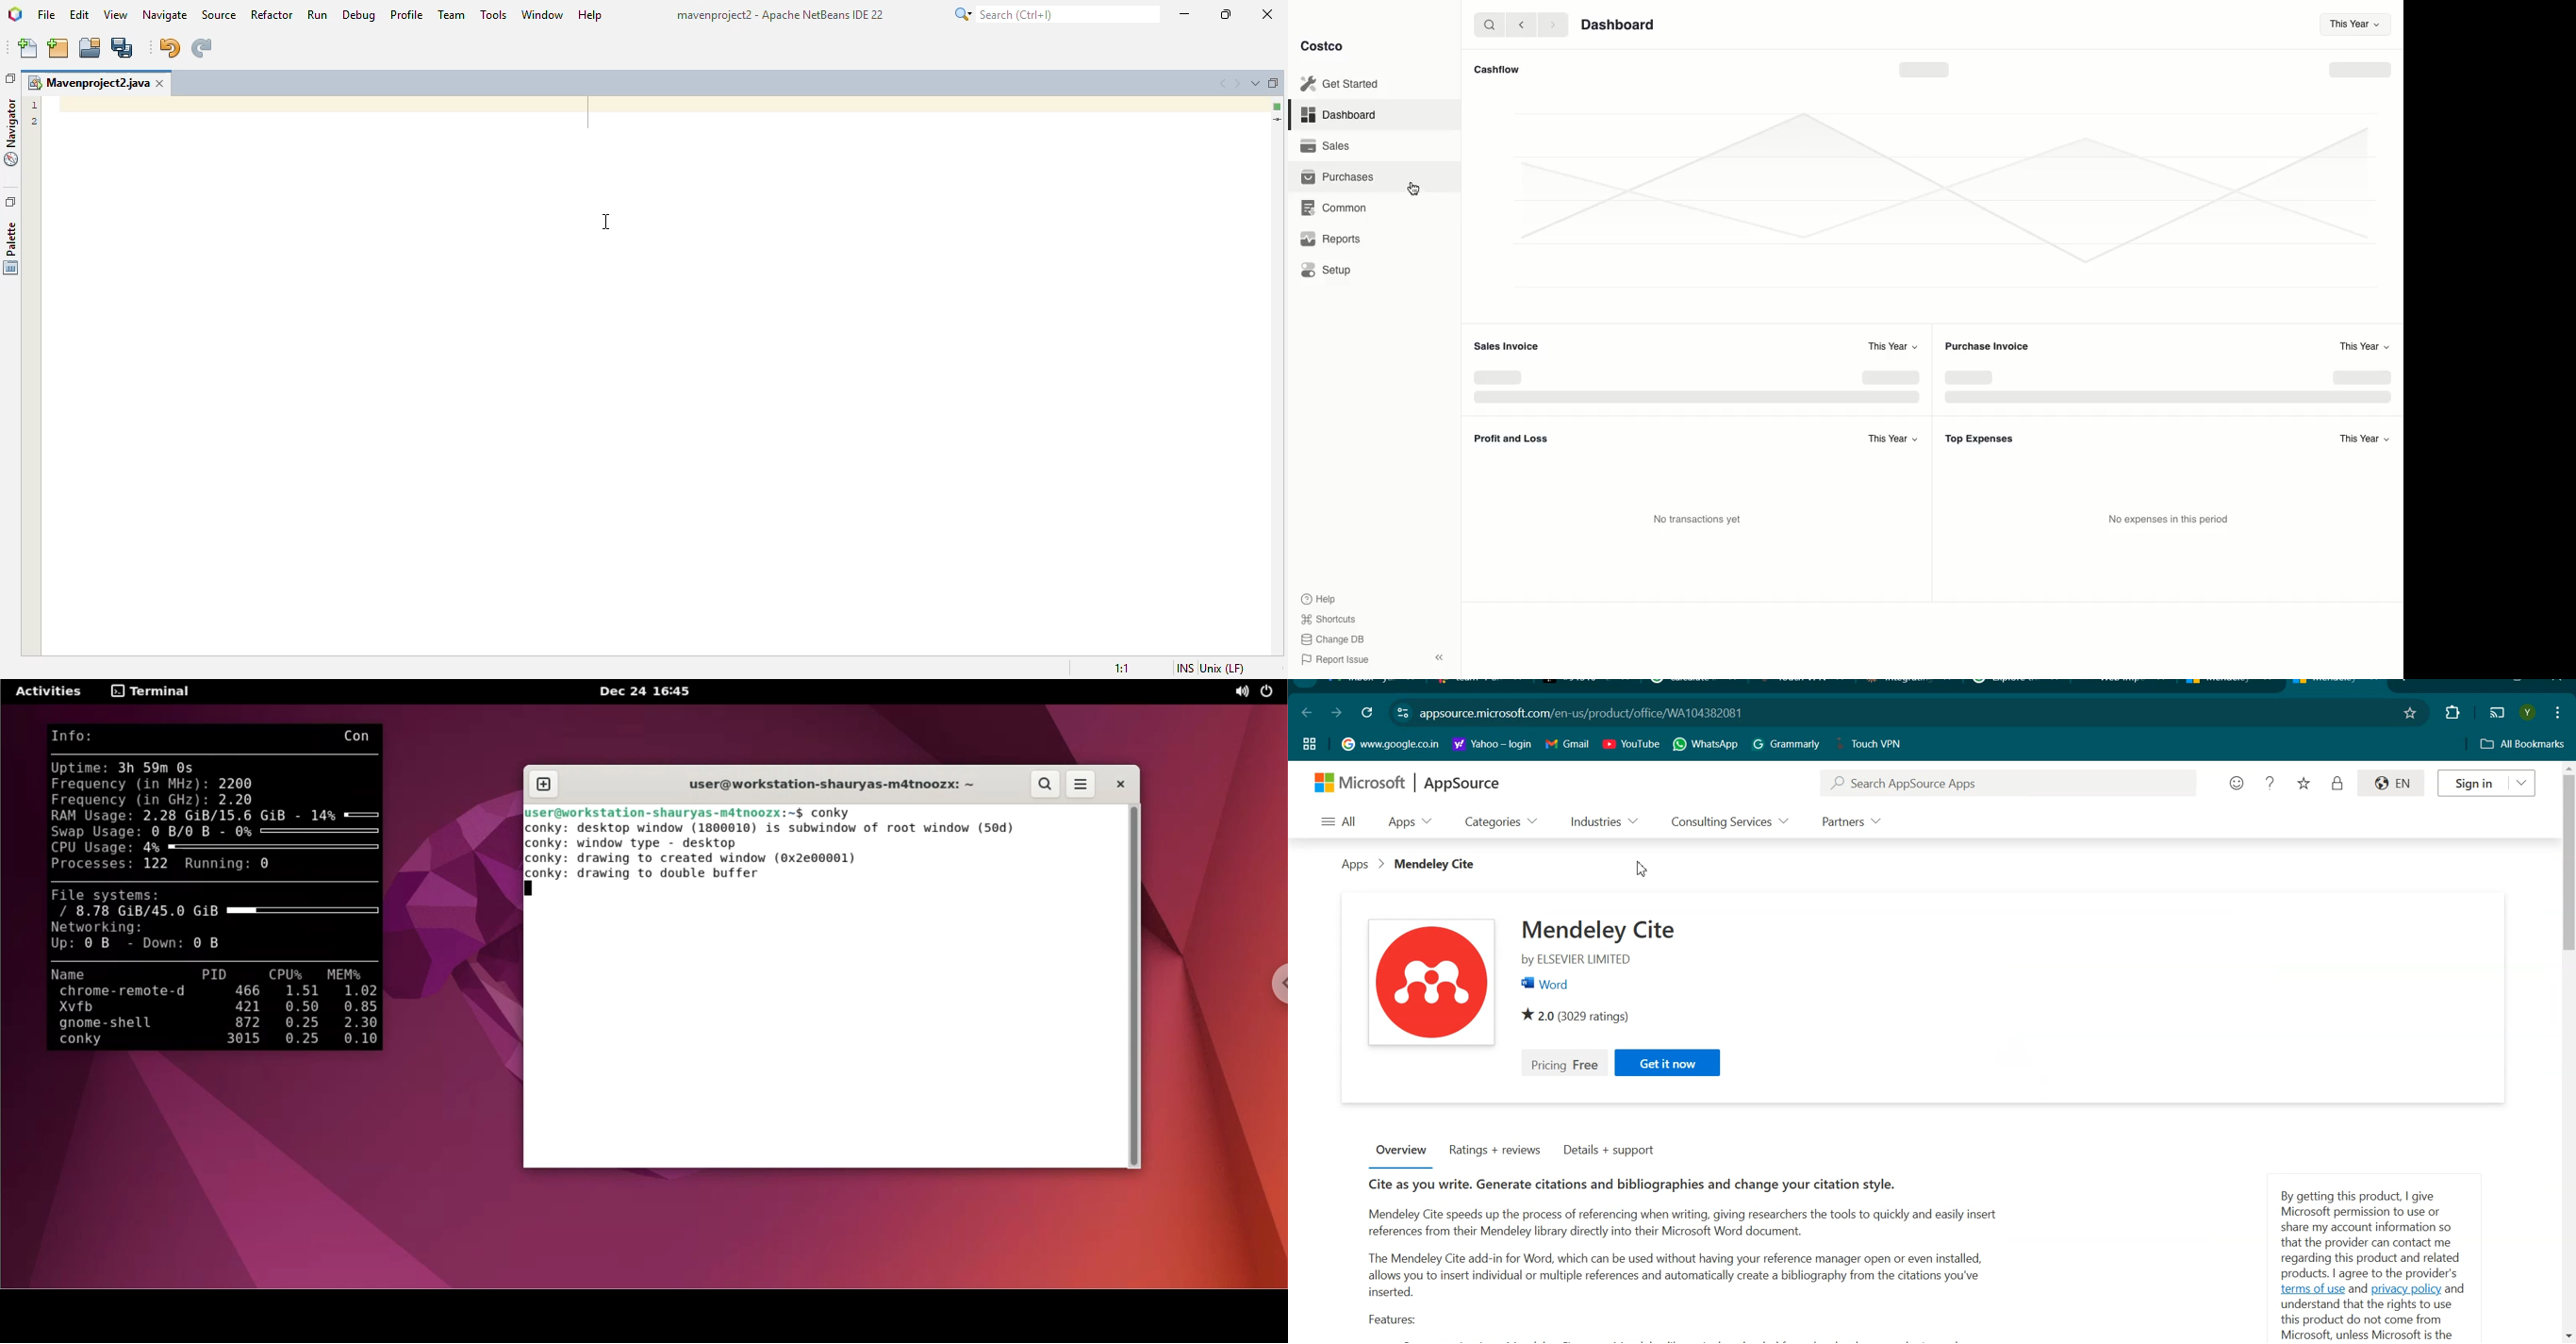 This screenshot has width=2576, height=1344. What do you see at coordinates (1407, 823) in the screenshot?
I see `Apps` at bounding box center [1407, 823].